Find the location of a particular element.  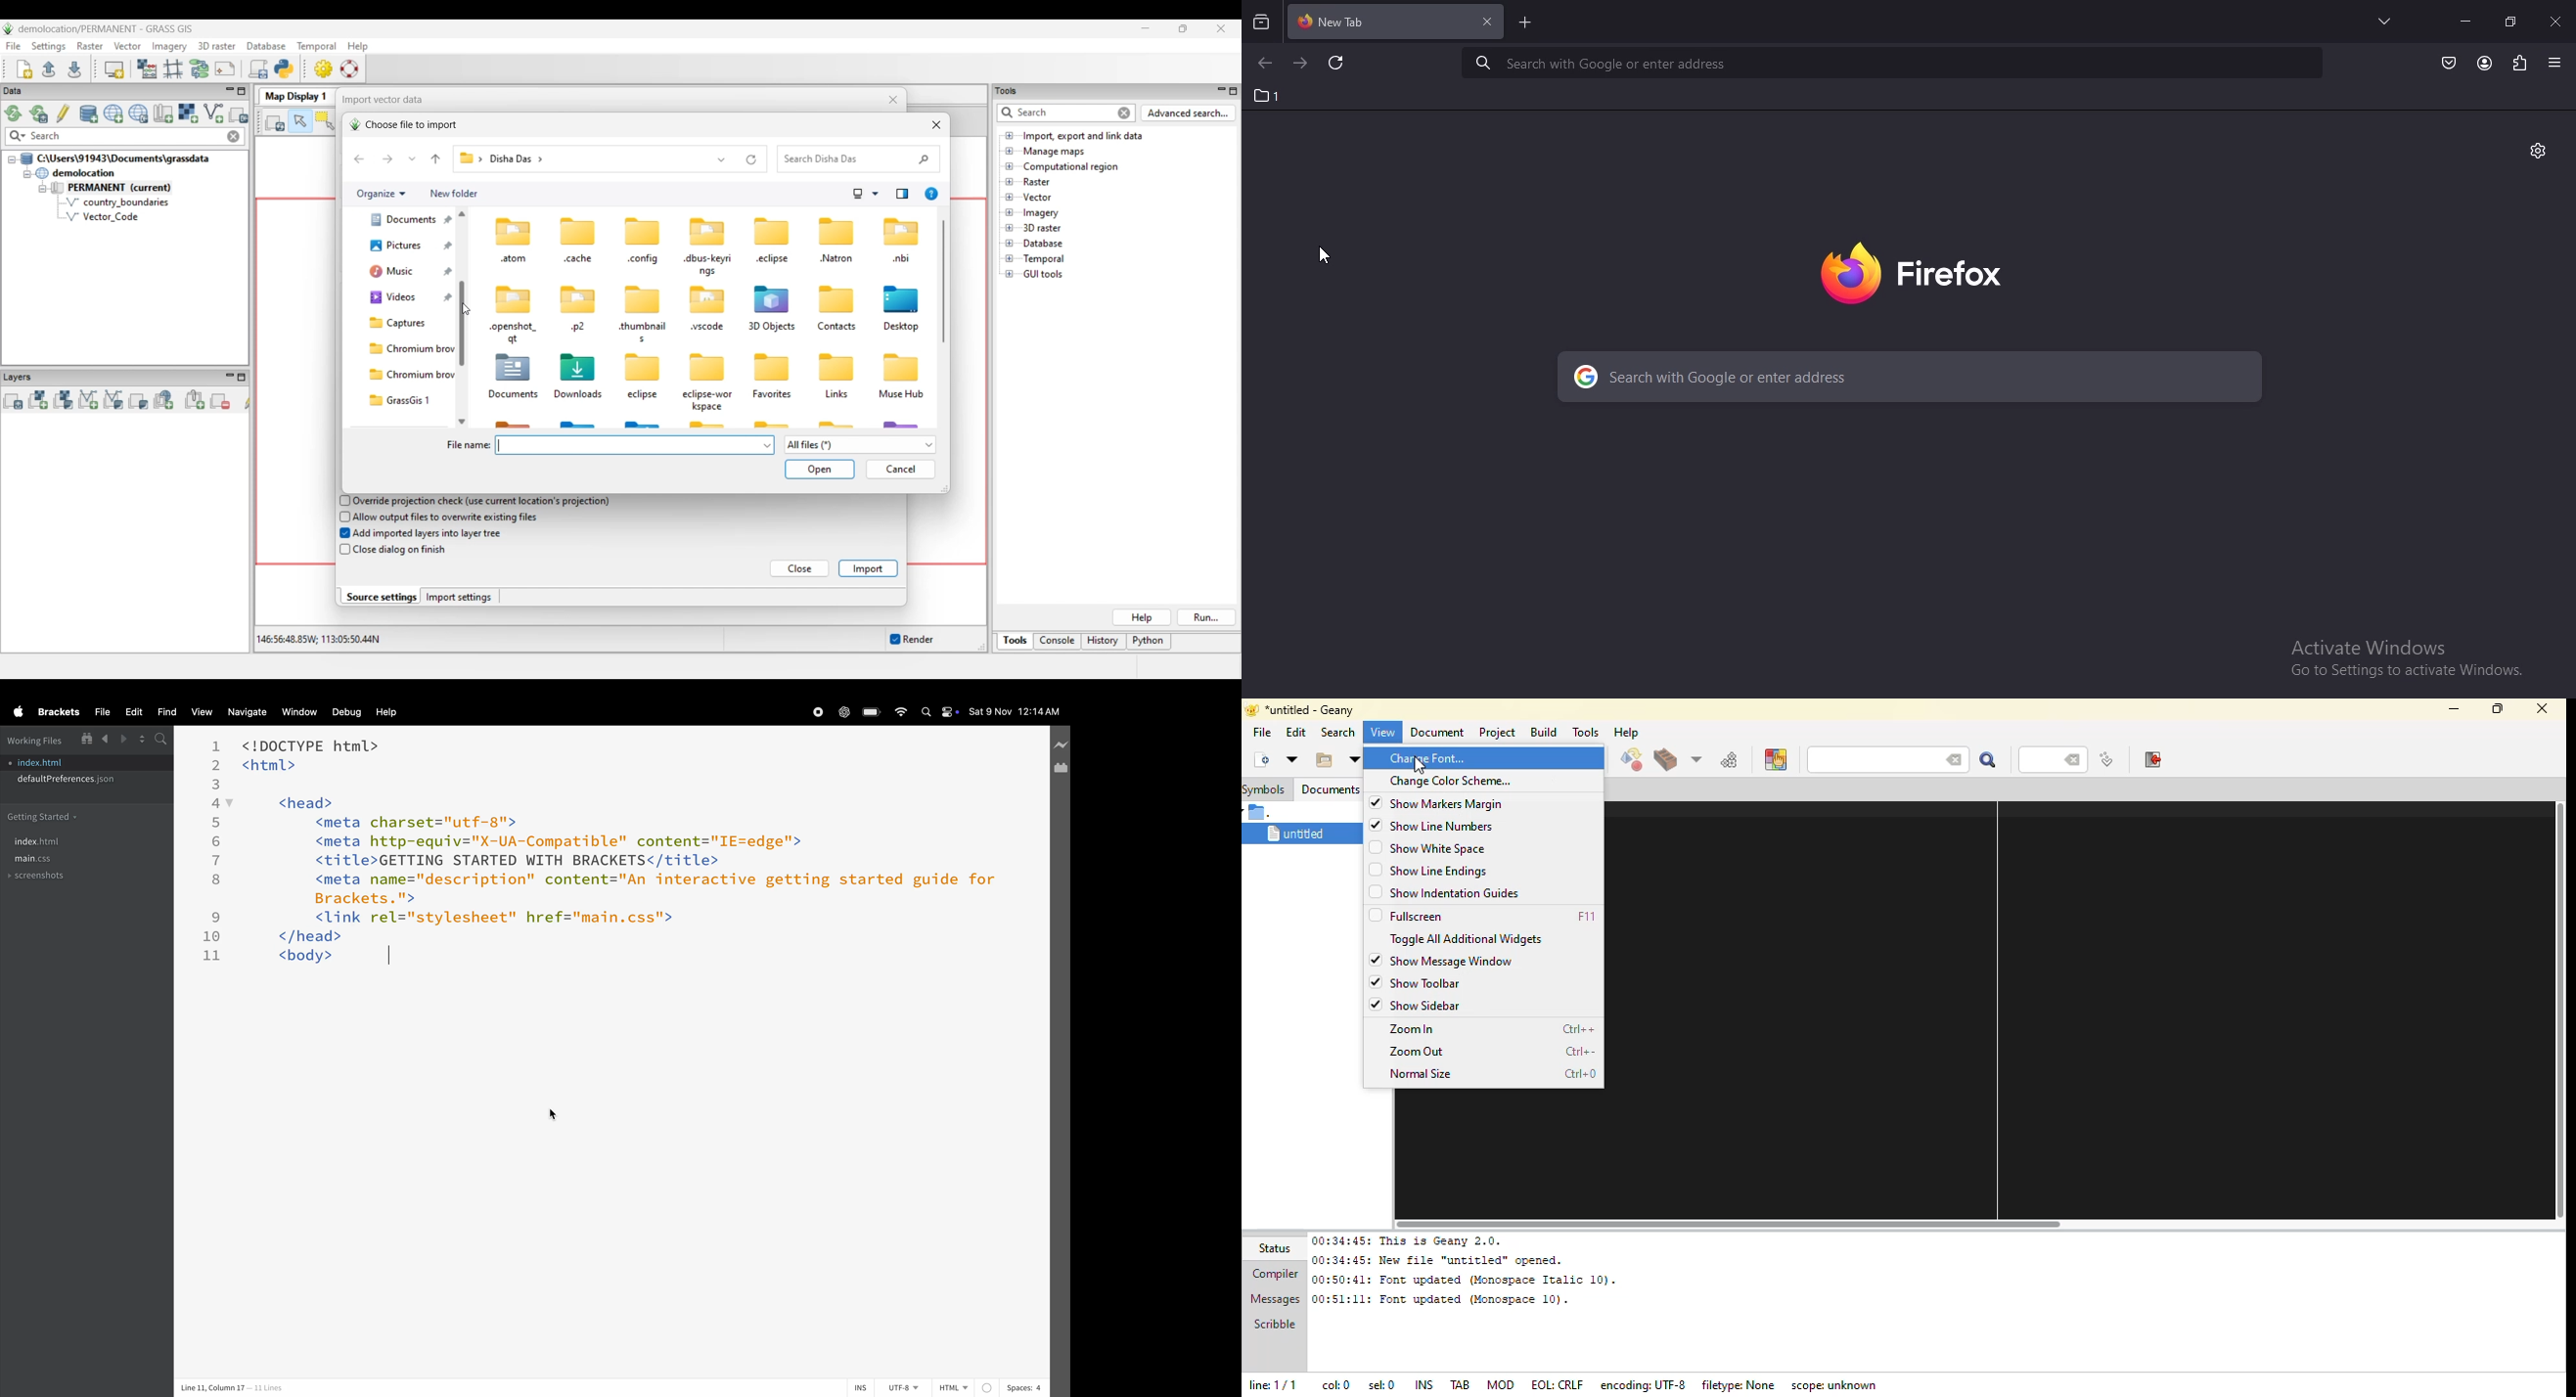

list all tabs is located at coordinates (2379, 21).